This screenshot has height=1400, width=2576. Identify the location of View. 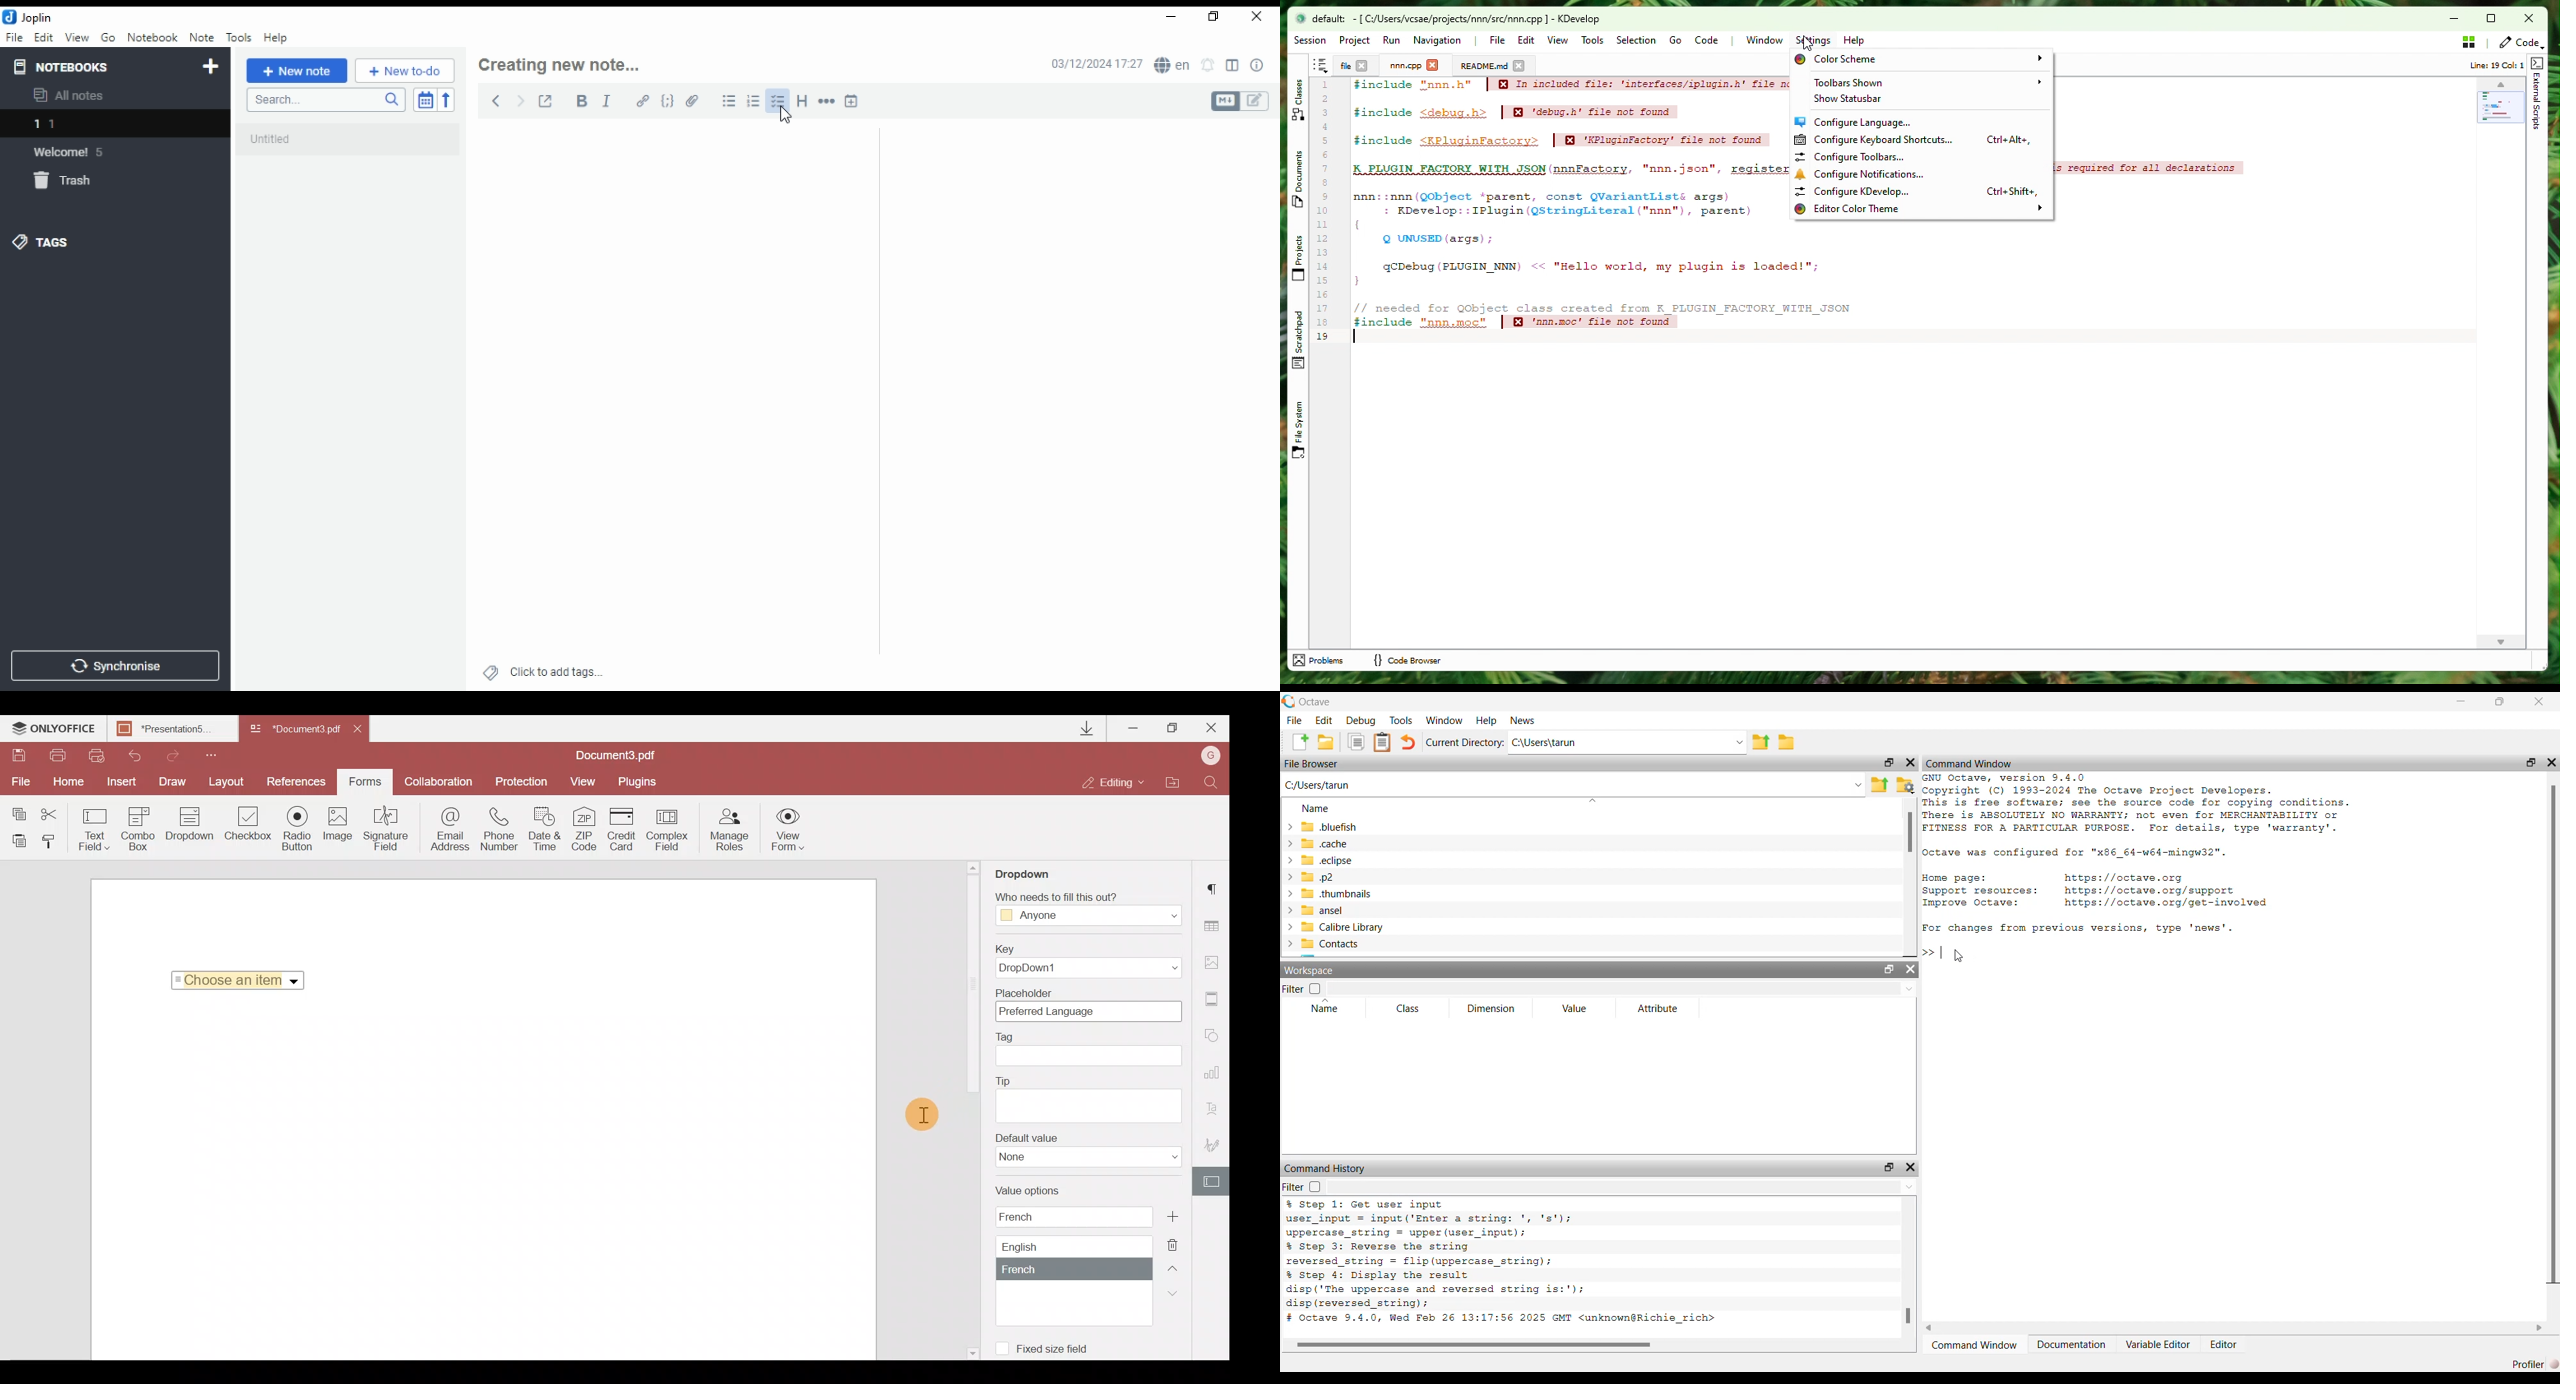
(583, 780).